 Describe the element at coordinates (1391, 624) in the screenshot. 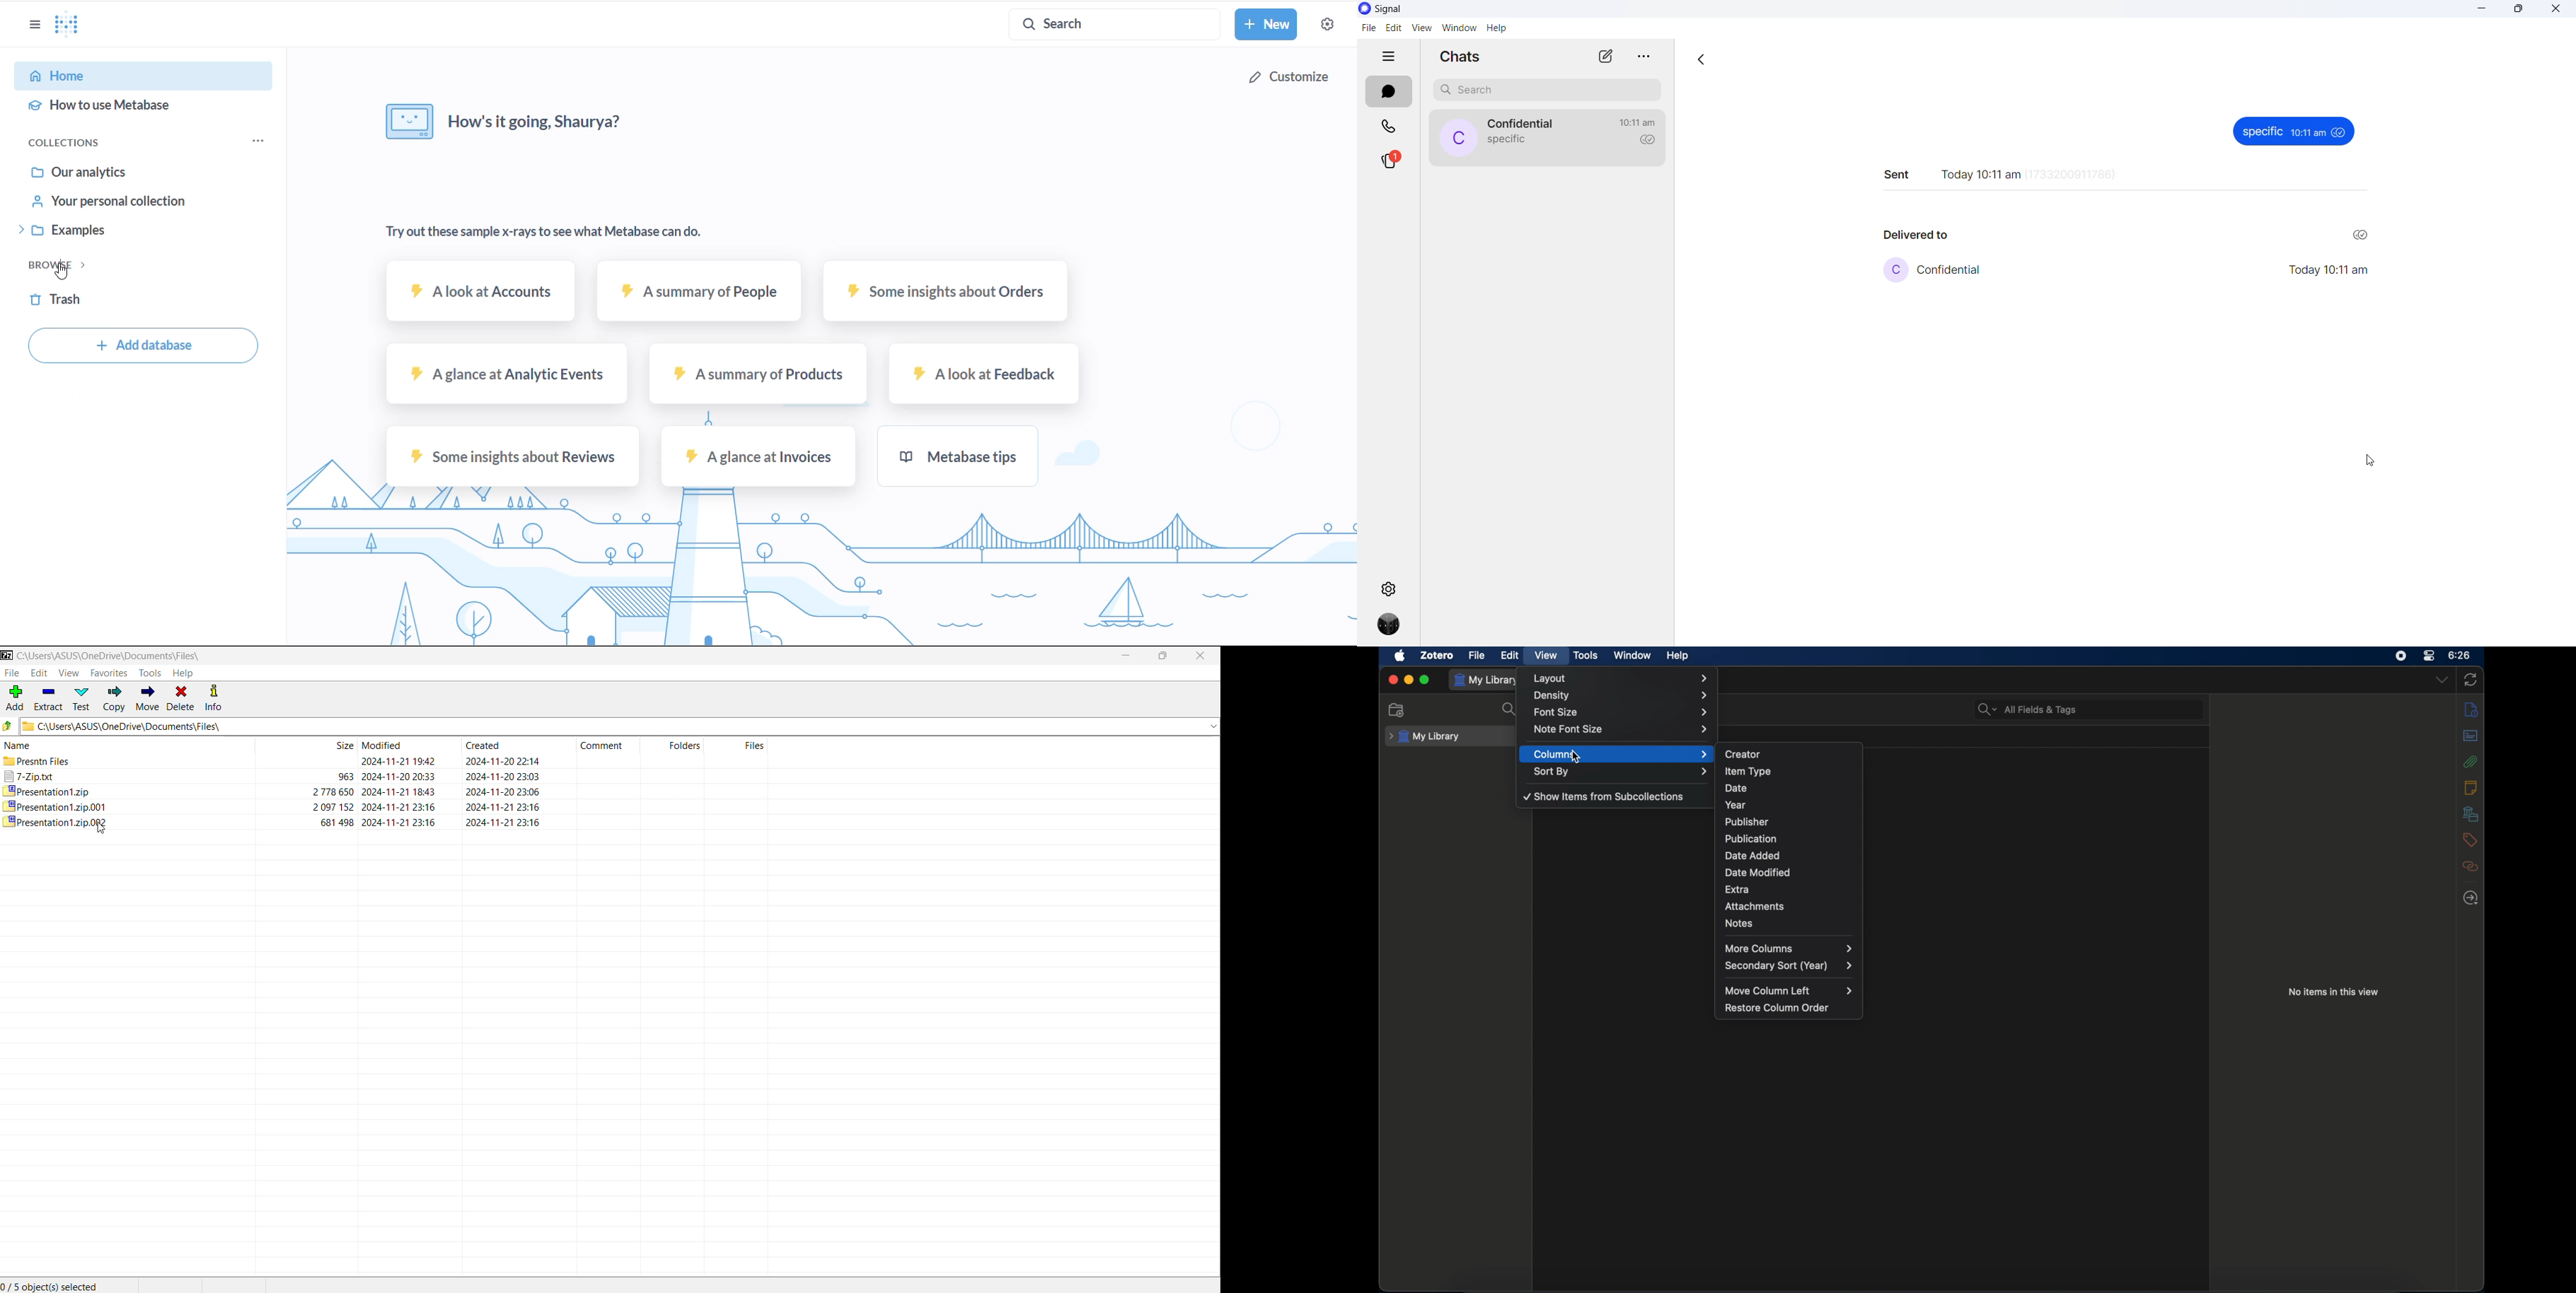

I see `profile` at that location.